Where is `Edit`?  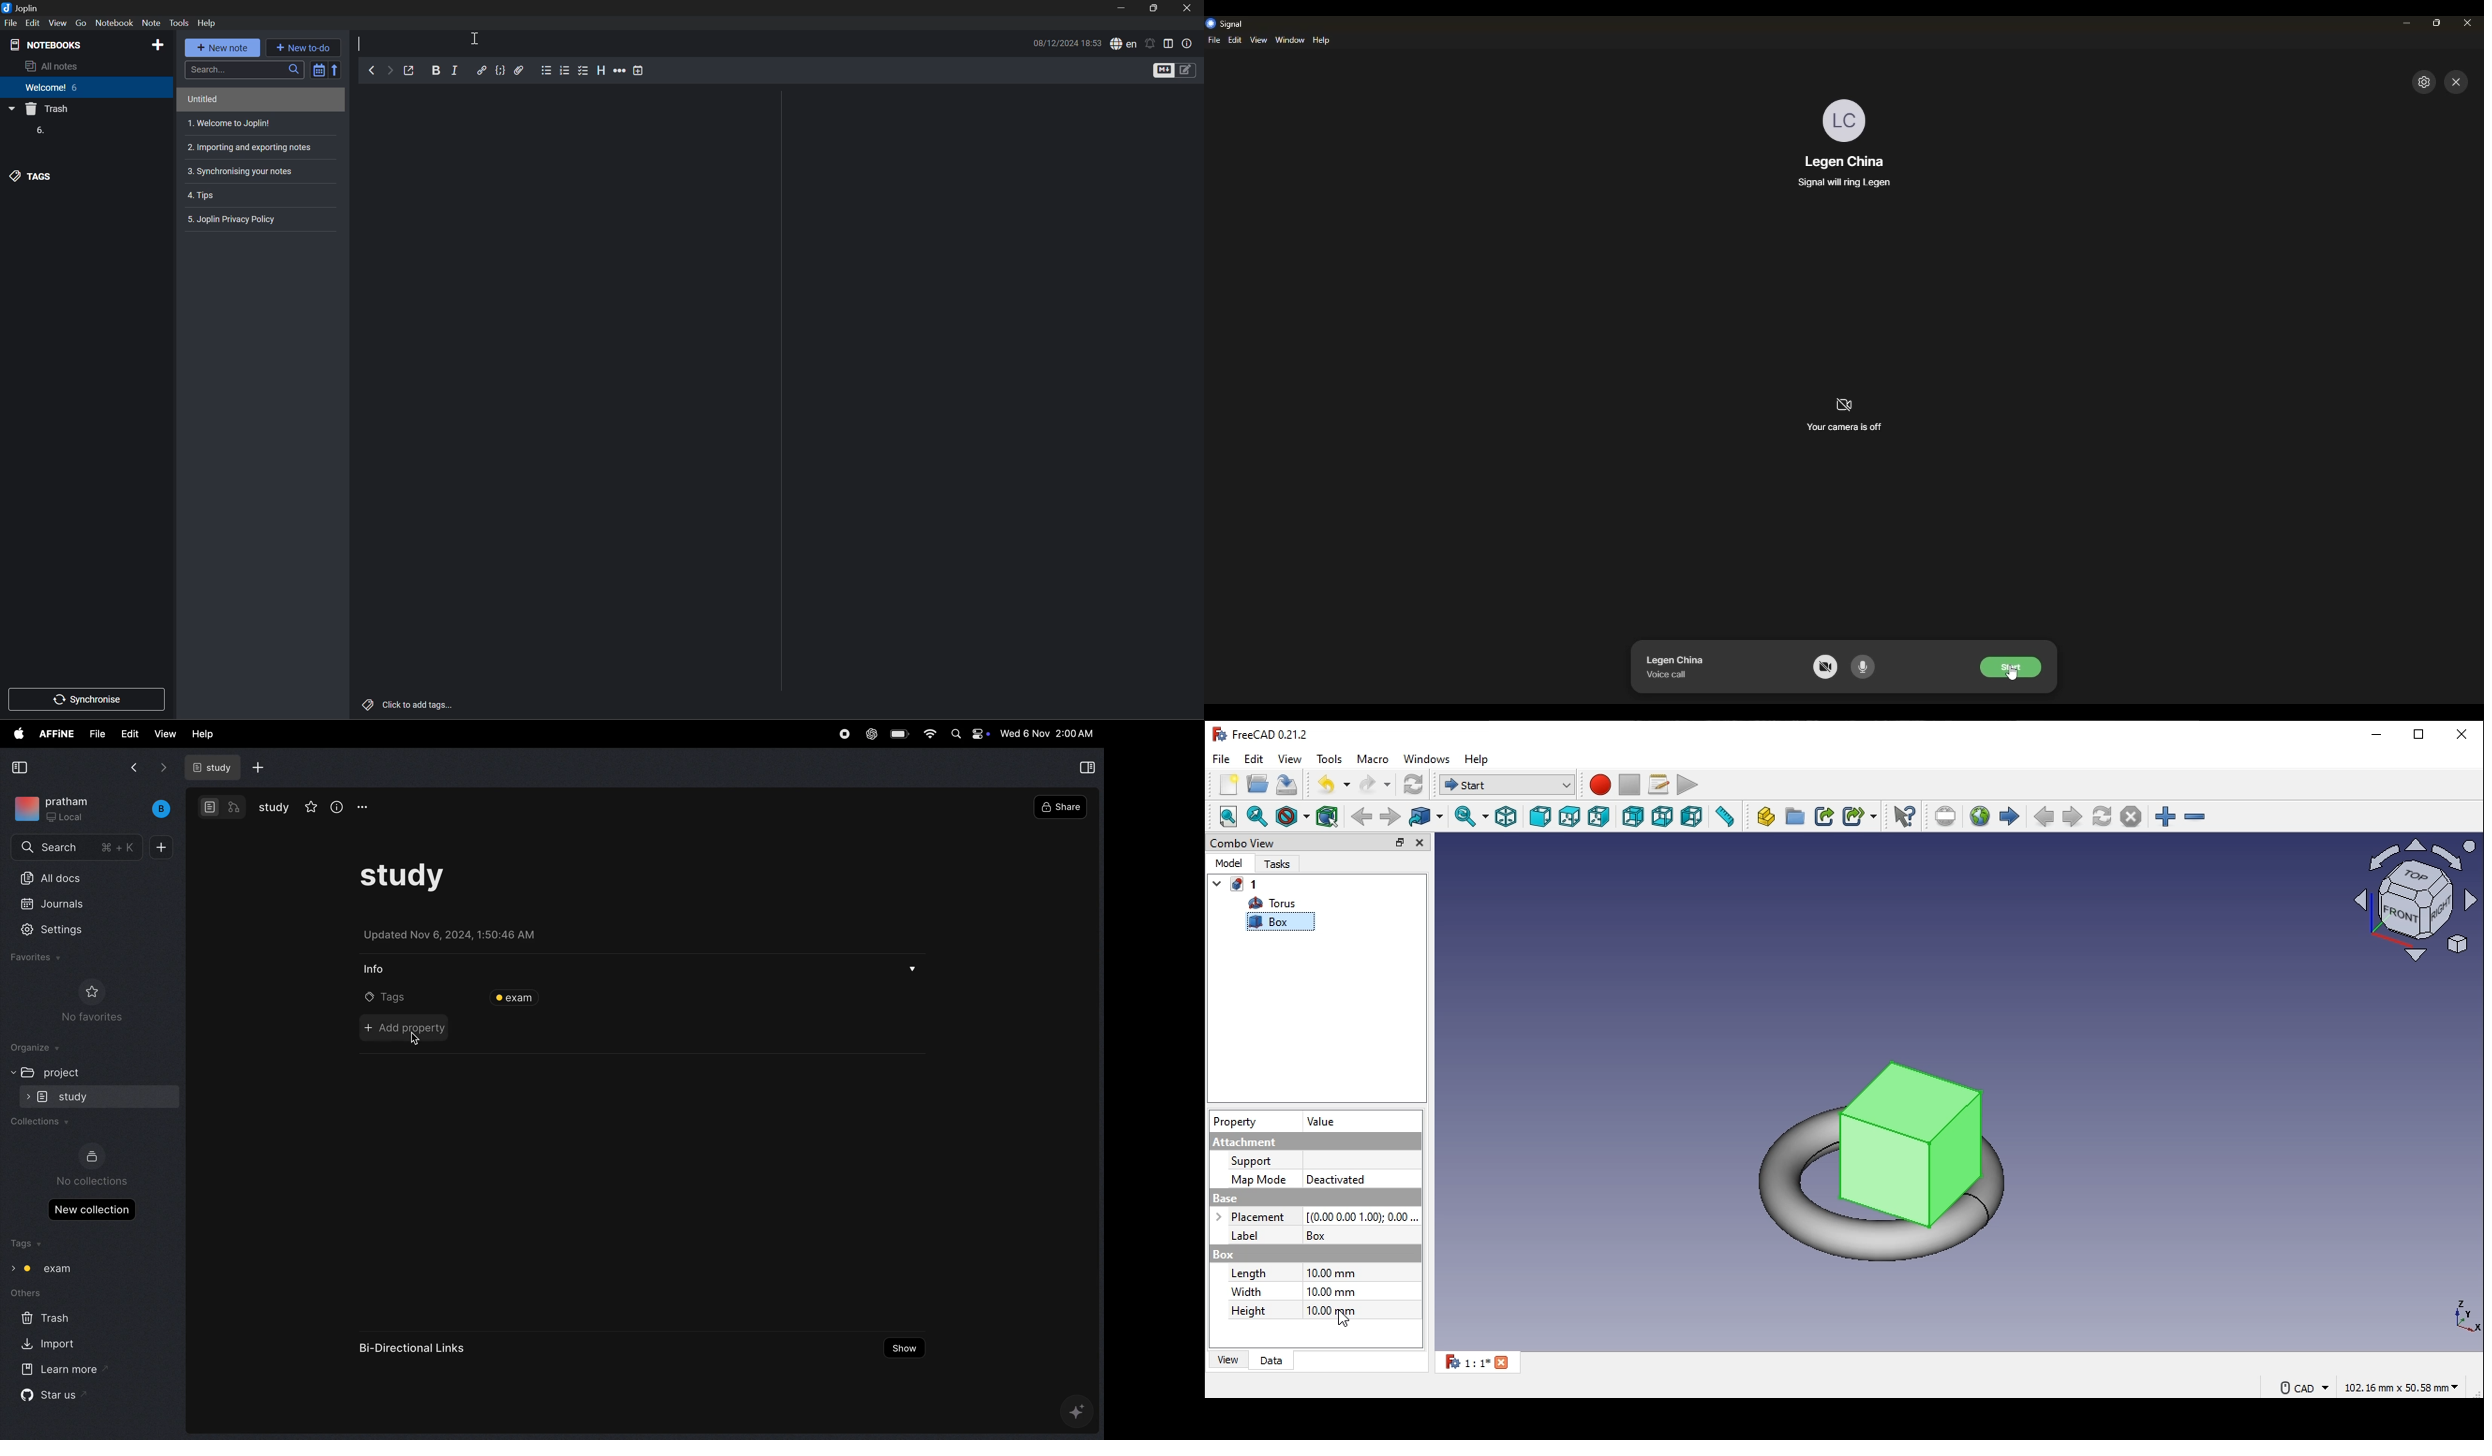 Edit is located at coordinates (35, 23).